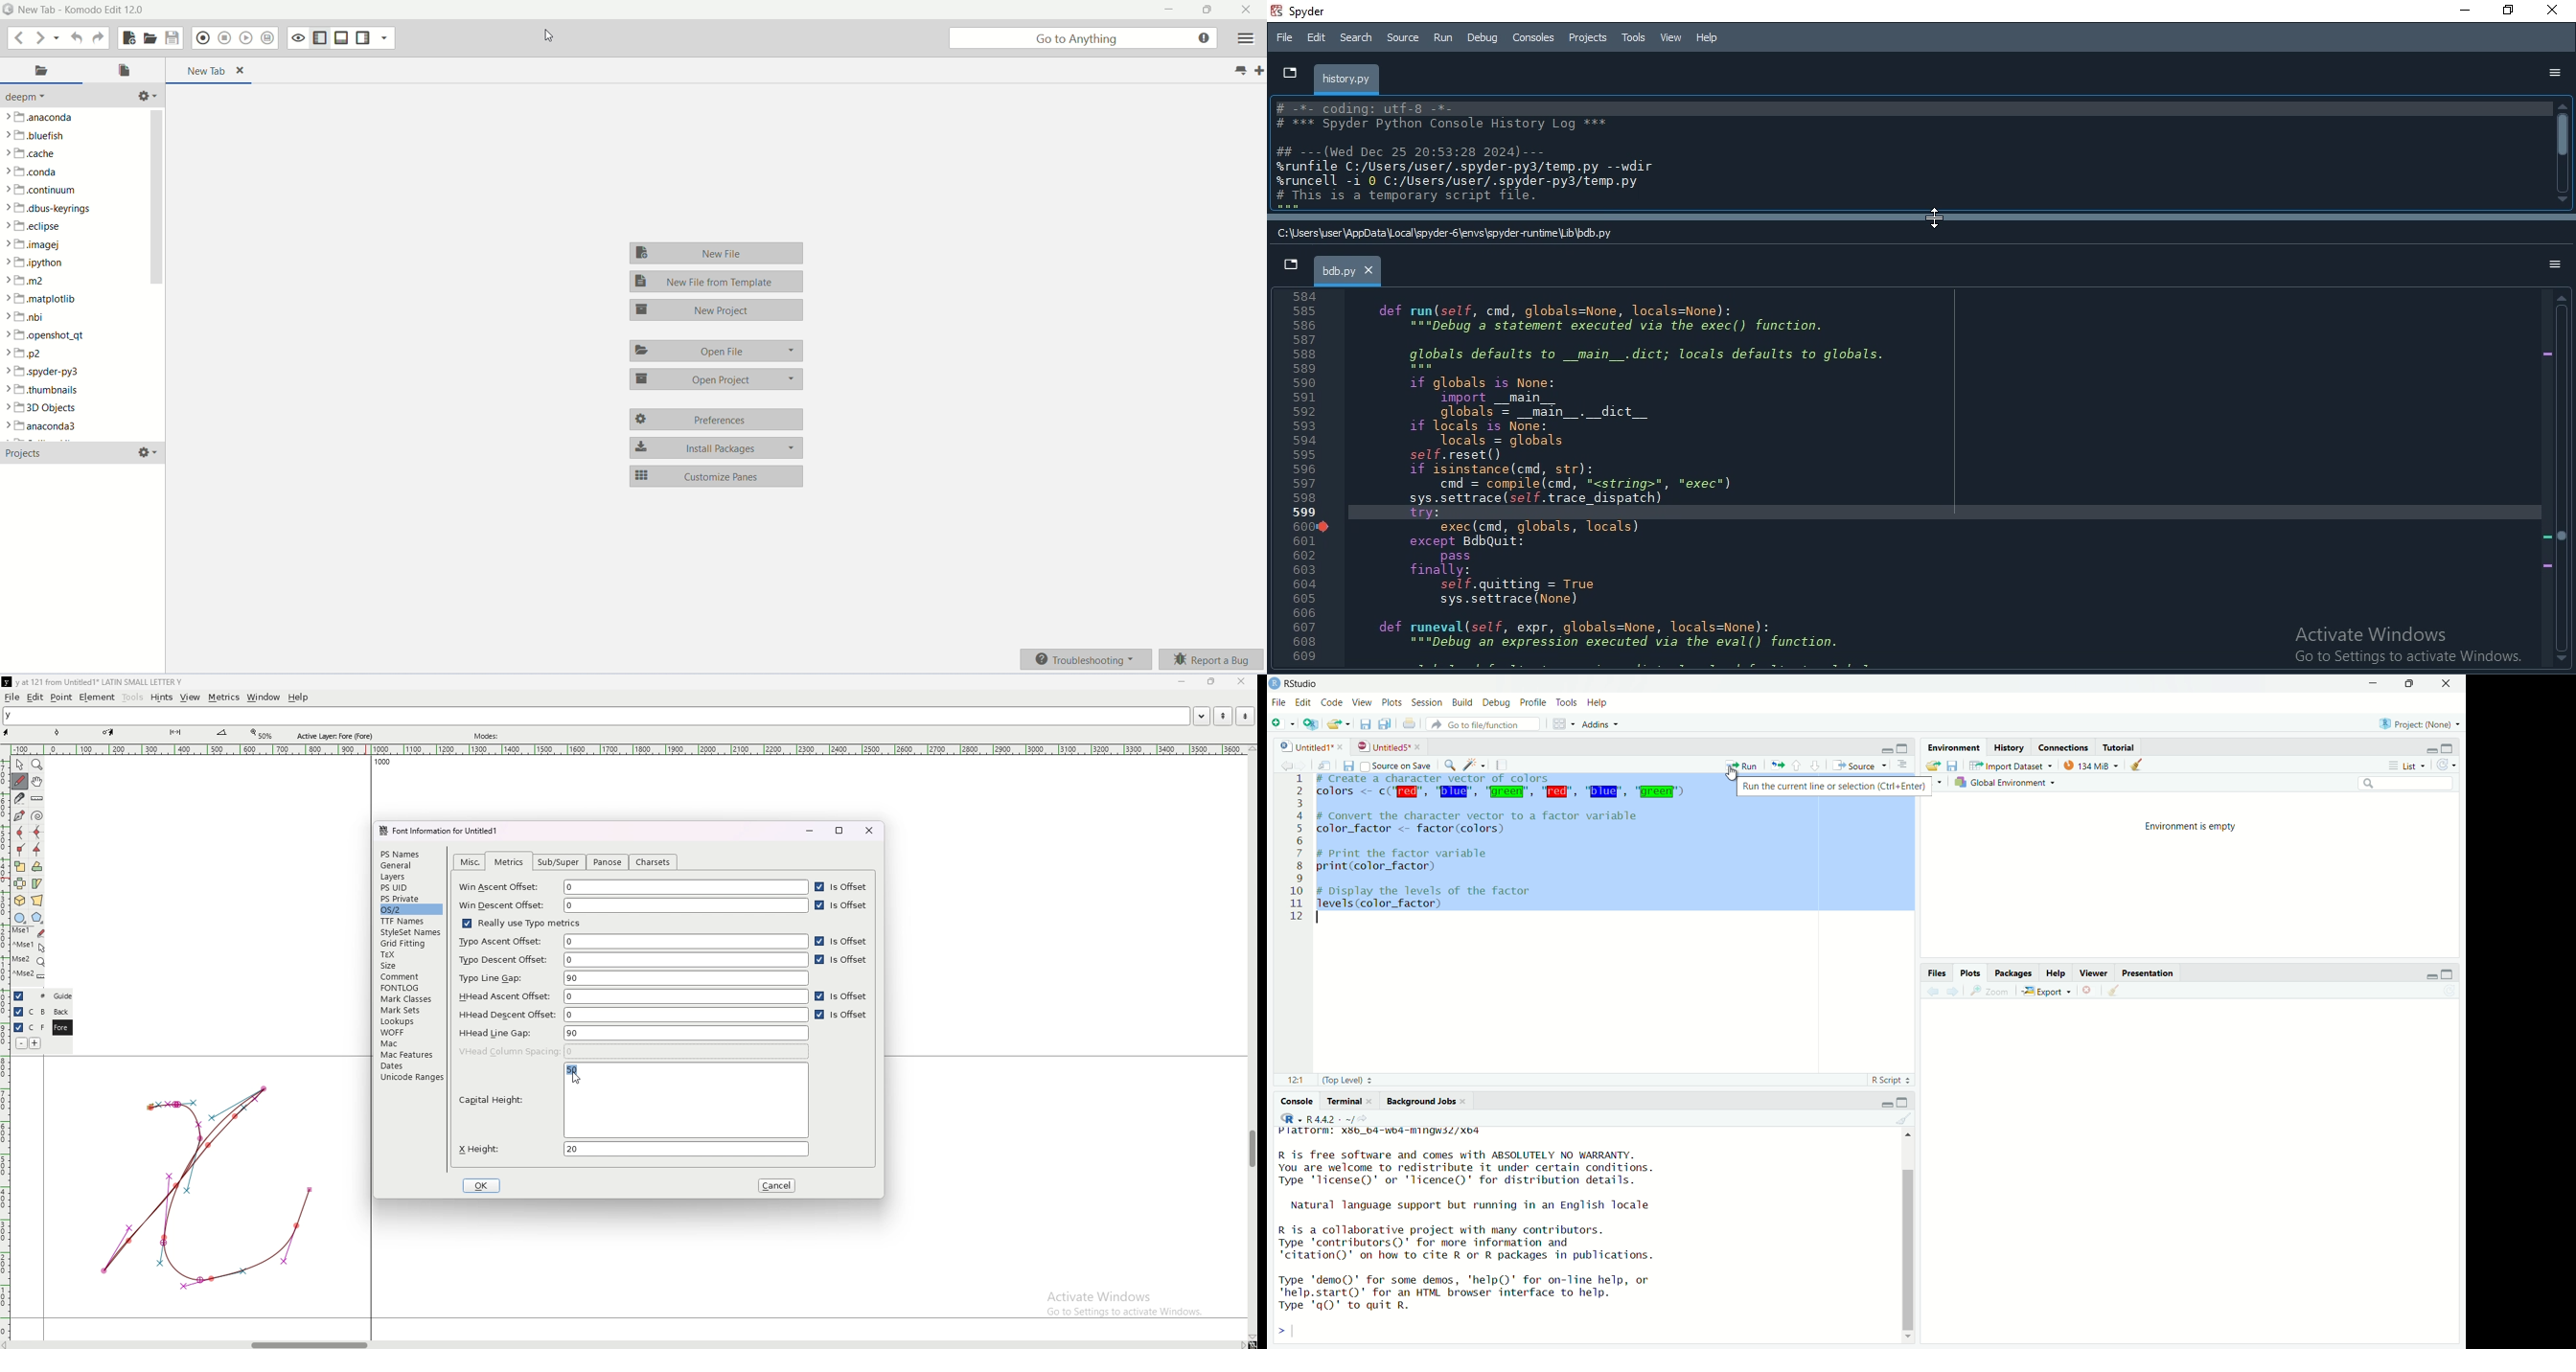  I want to click on rotate the selection, so click(37, 867).